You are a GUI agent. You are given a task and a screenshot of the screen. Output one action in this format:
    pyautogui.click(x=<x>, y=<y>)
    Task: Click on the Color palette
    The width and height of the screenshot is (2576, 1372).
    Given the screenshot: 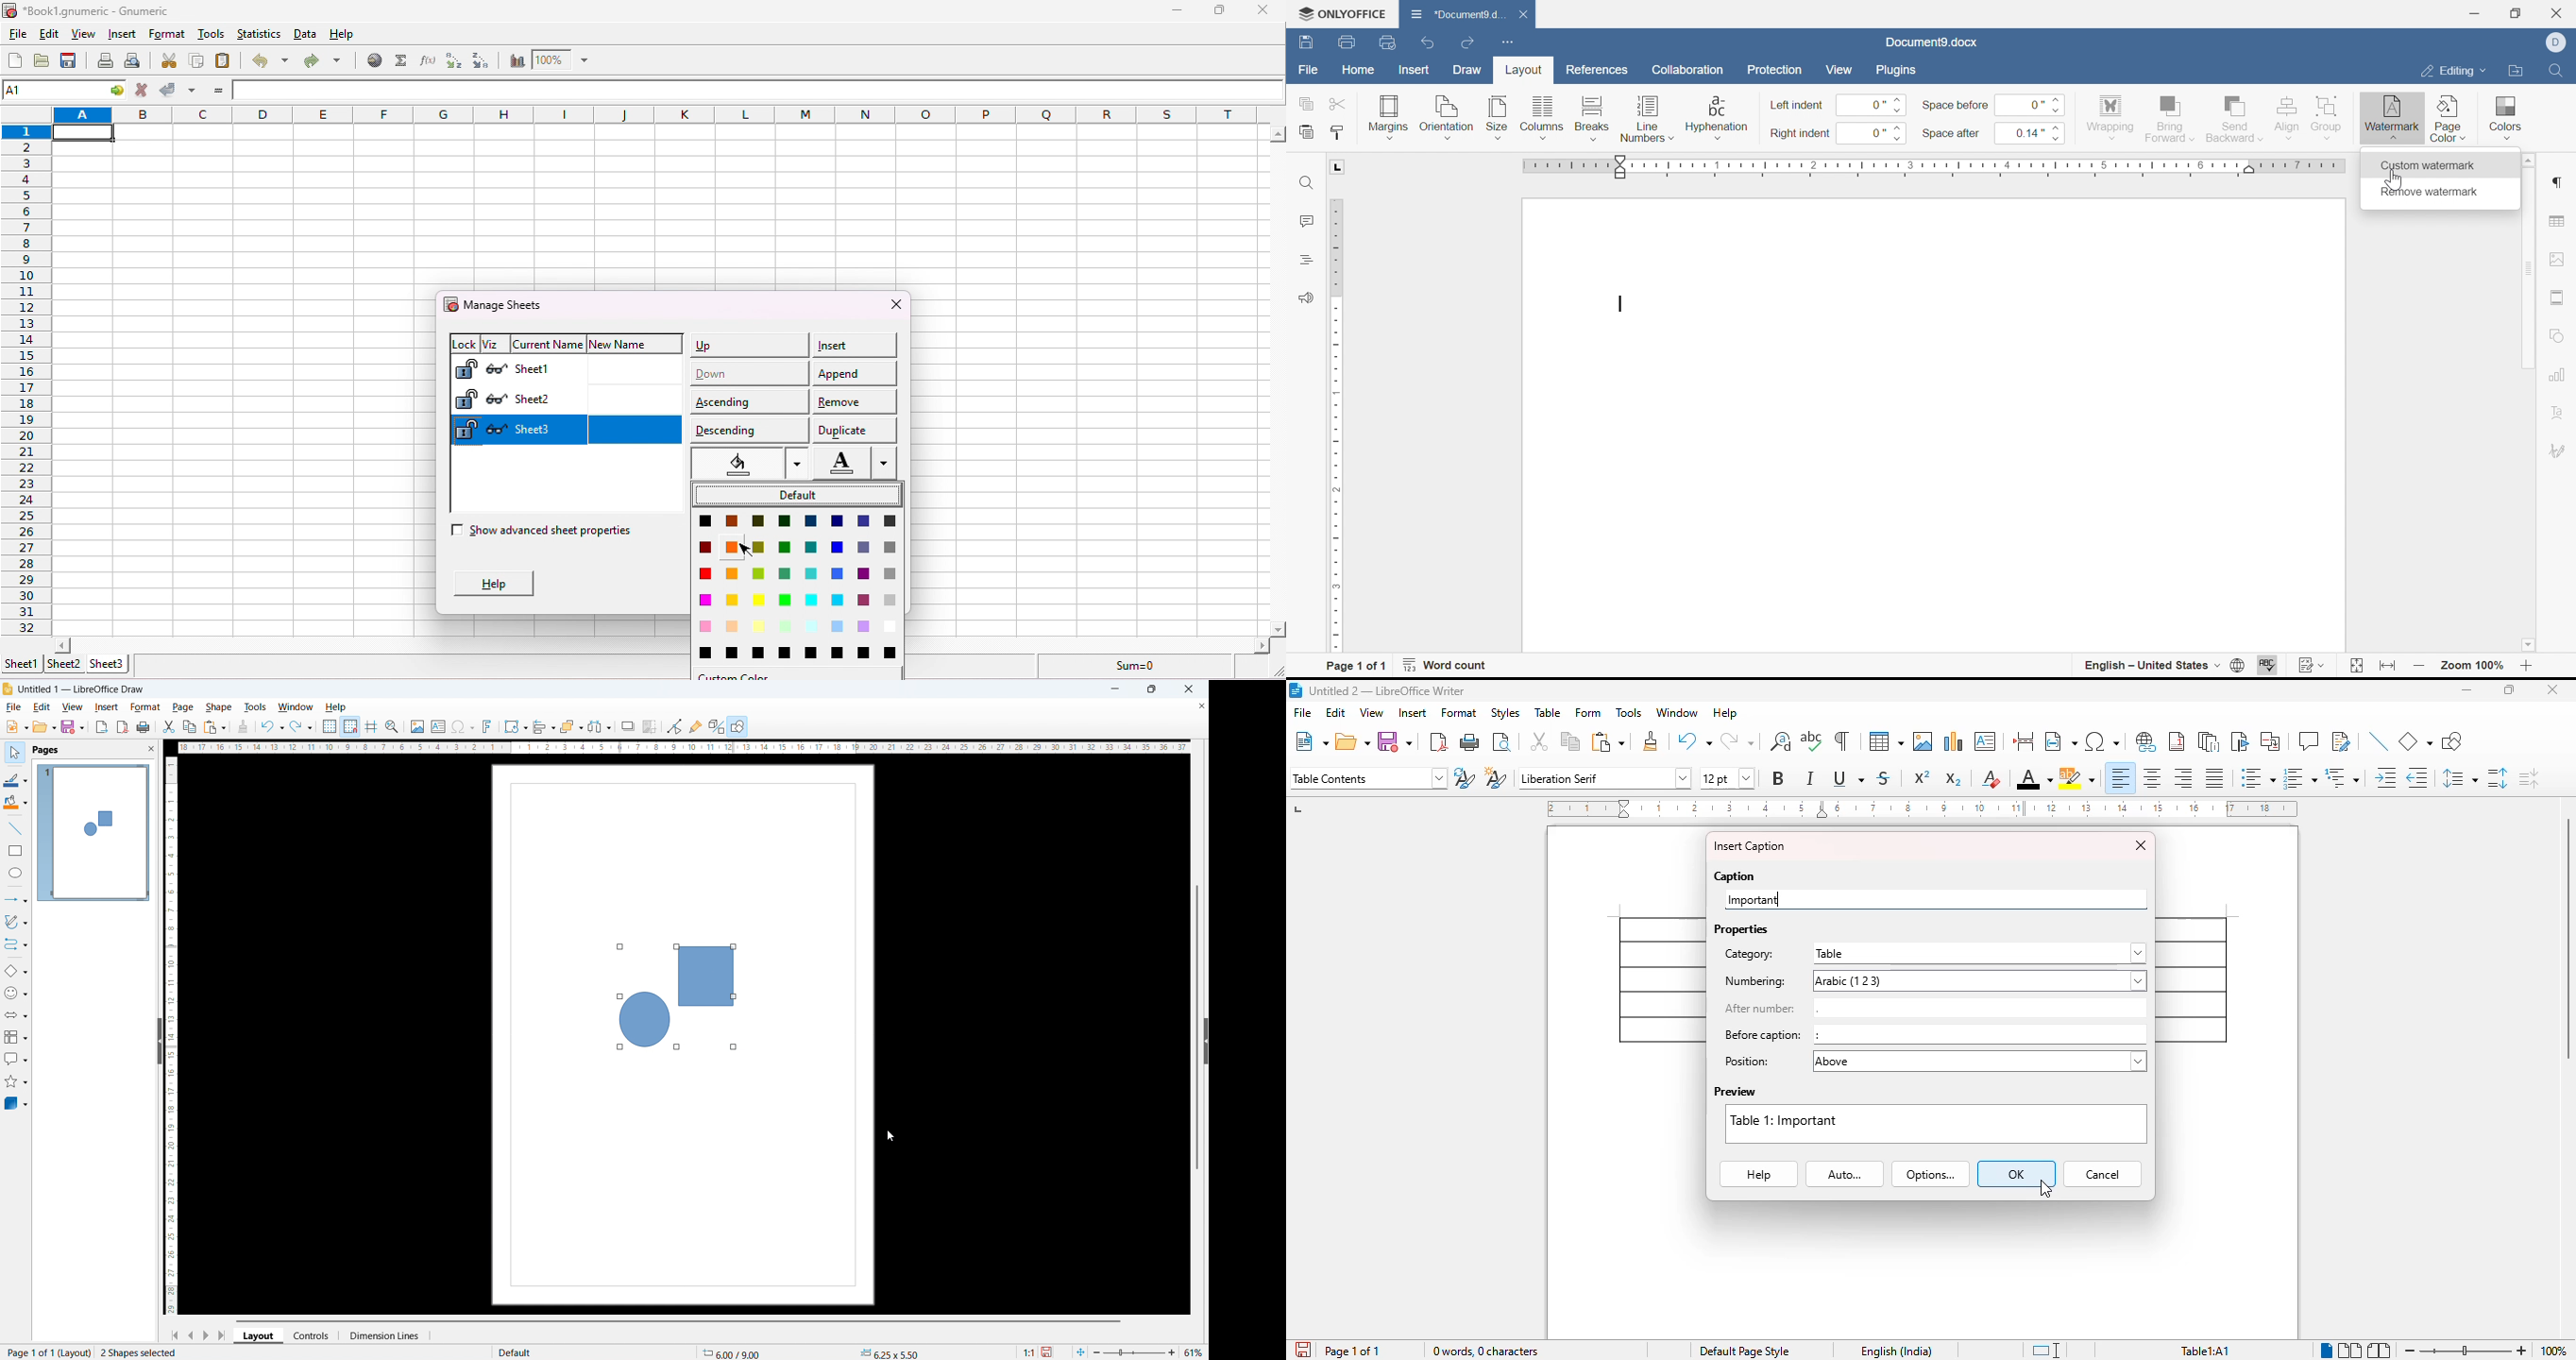 What is the action you would take?
    pyautogui.click(x=798, y=585)
    